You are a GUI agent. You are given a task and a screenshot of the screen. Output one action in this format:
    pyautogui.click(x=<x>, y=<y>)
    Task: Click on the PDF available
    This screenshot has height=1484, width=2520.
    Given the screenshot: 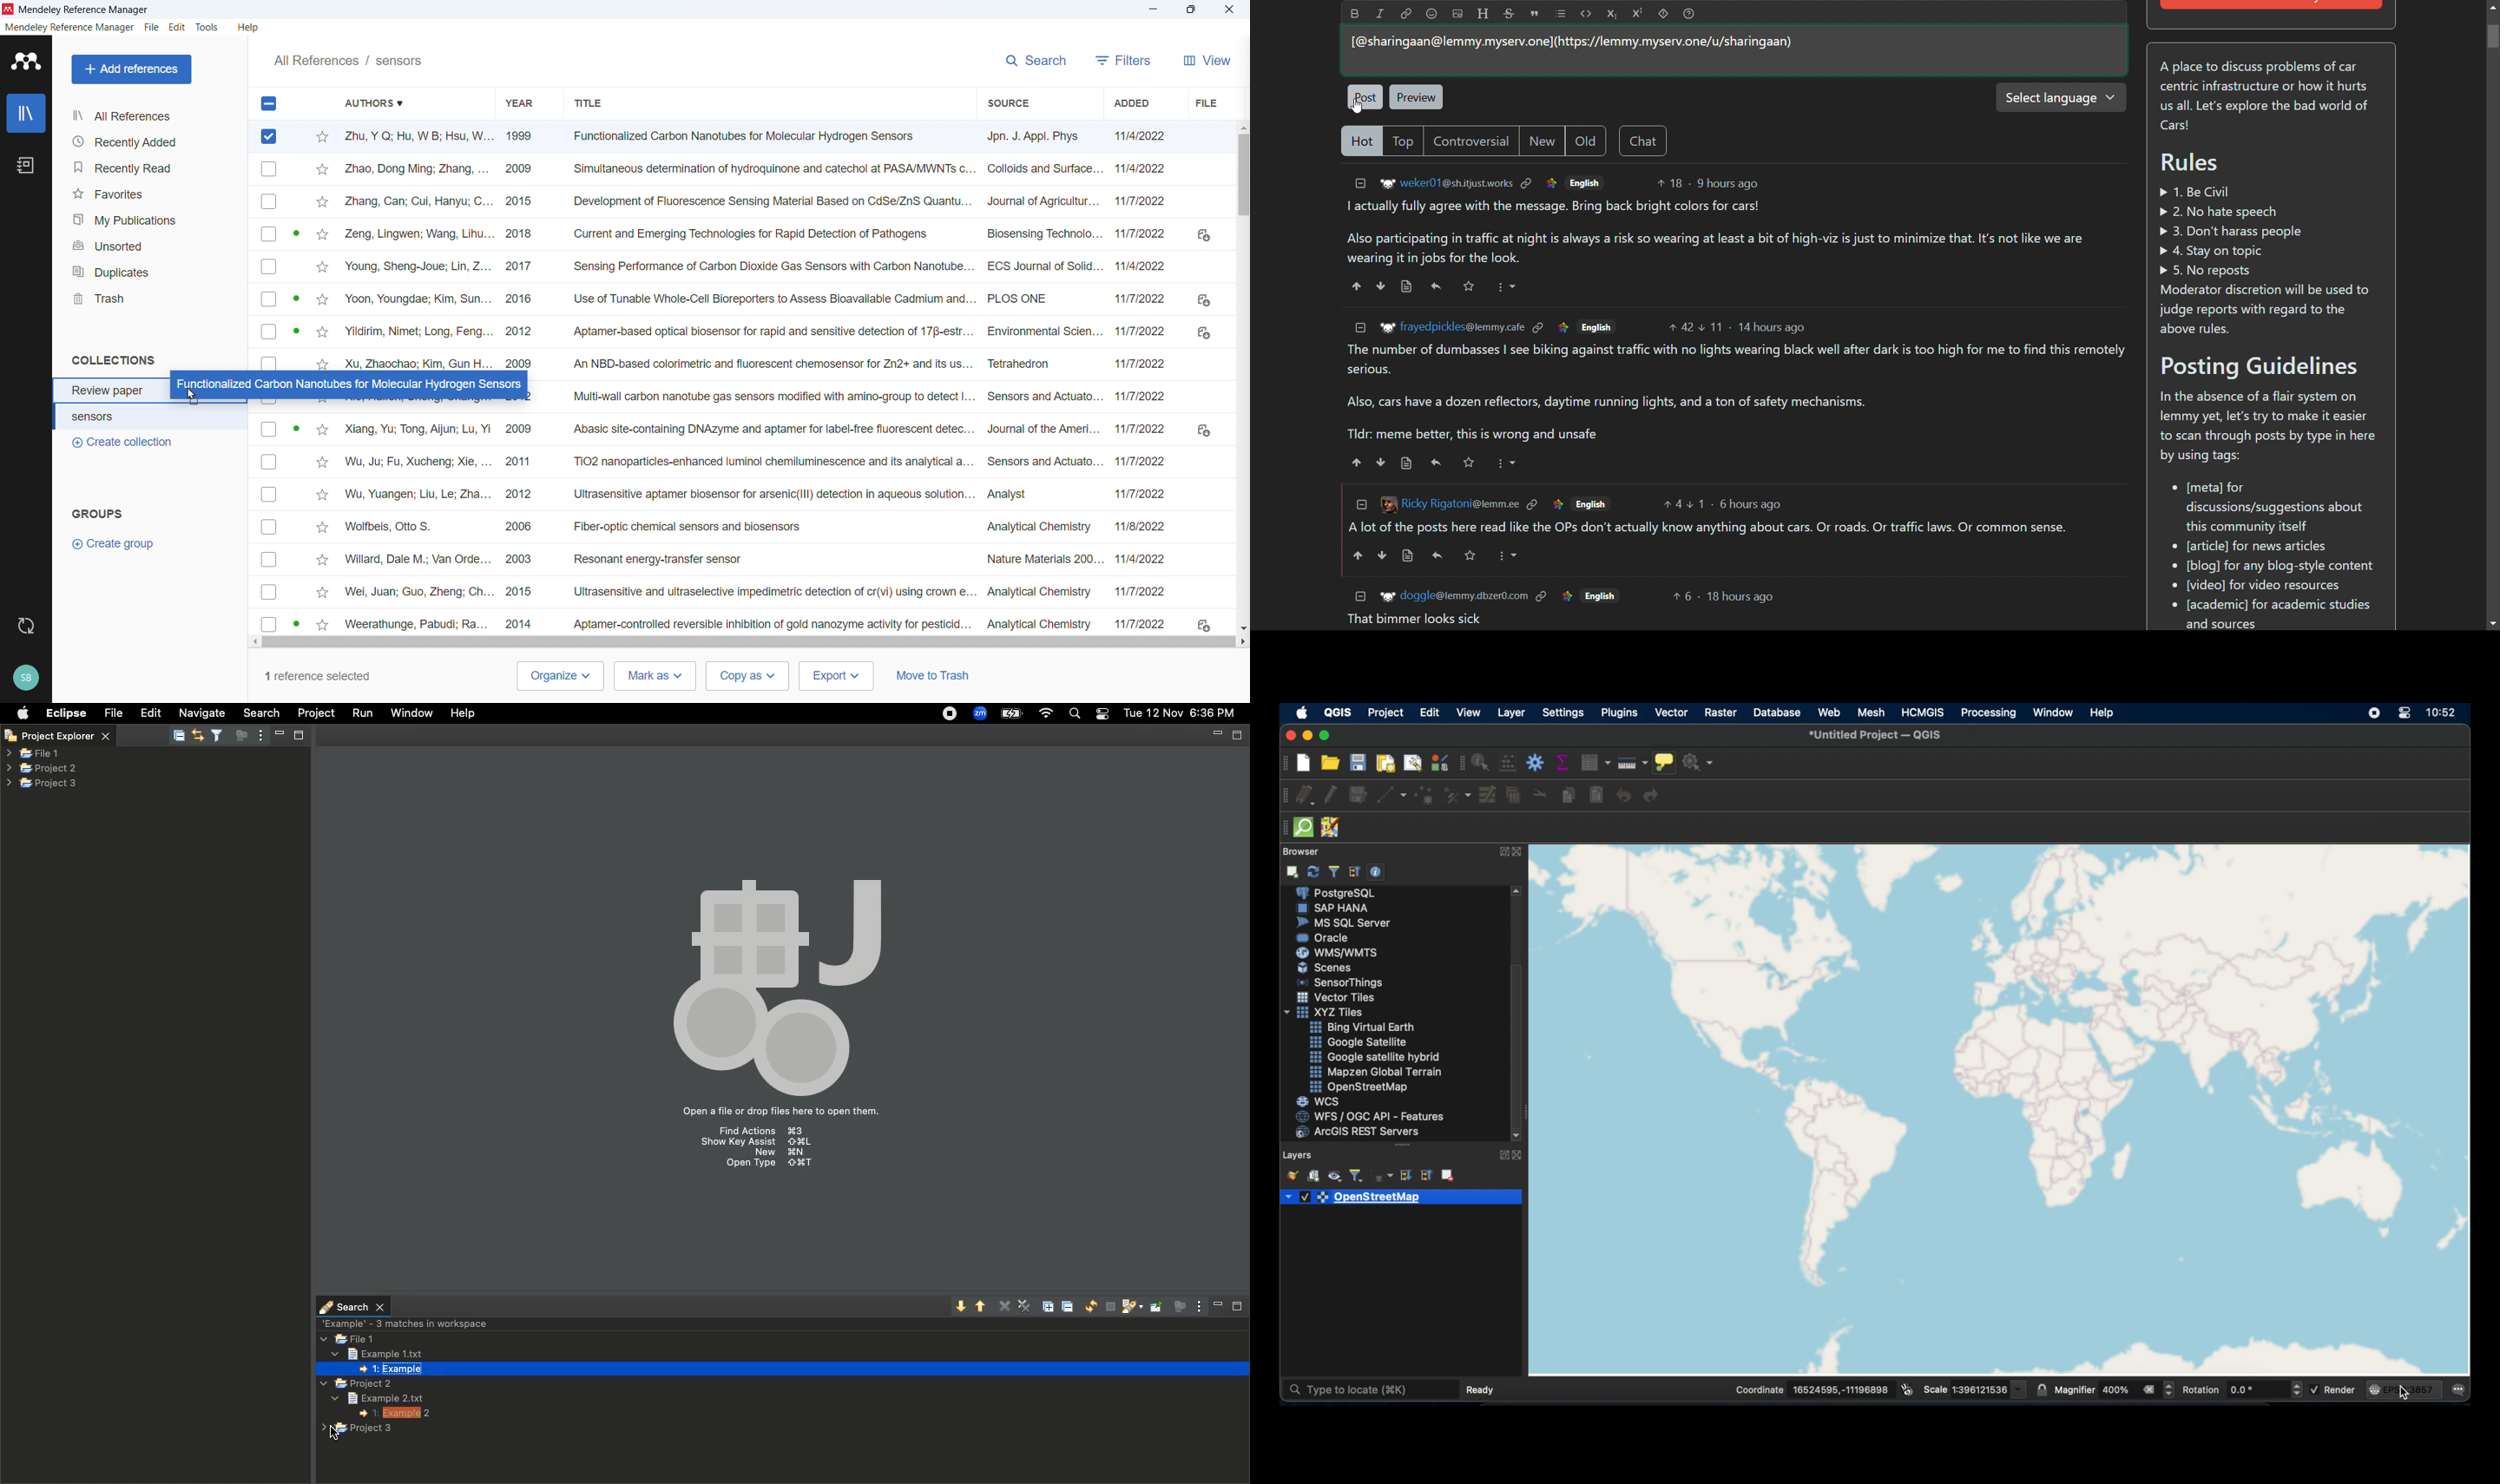 What is the action you would take?
    pyautogui.click(x=296, y=427)
    